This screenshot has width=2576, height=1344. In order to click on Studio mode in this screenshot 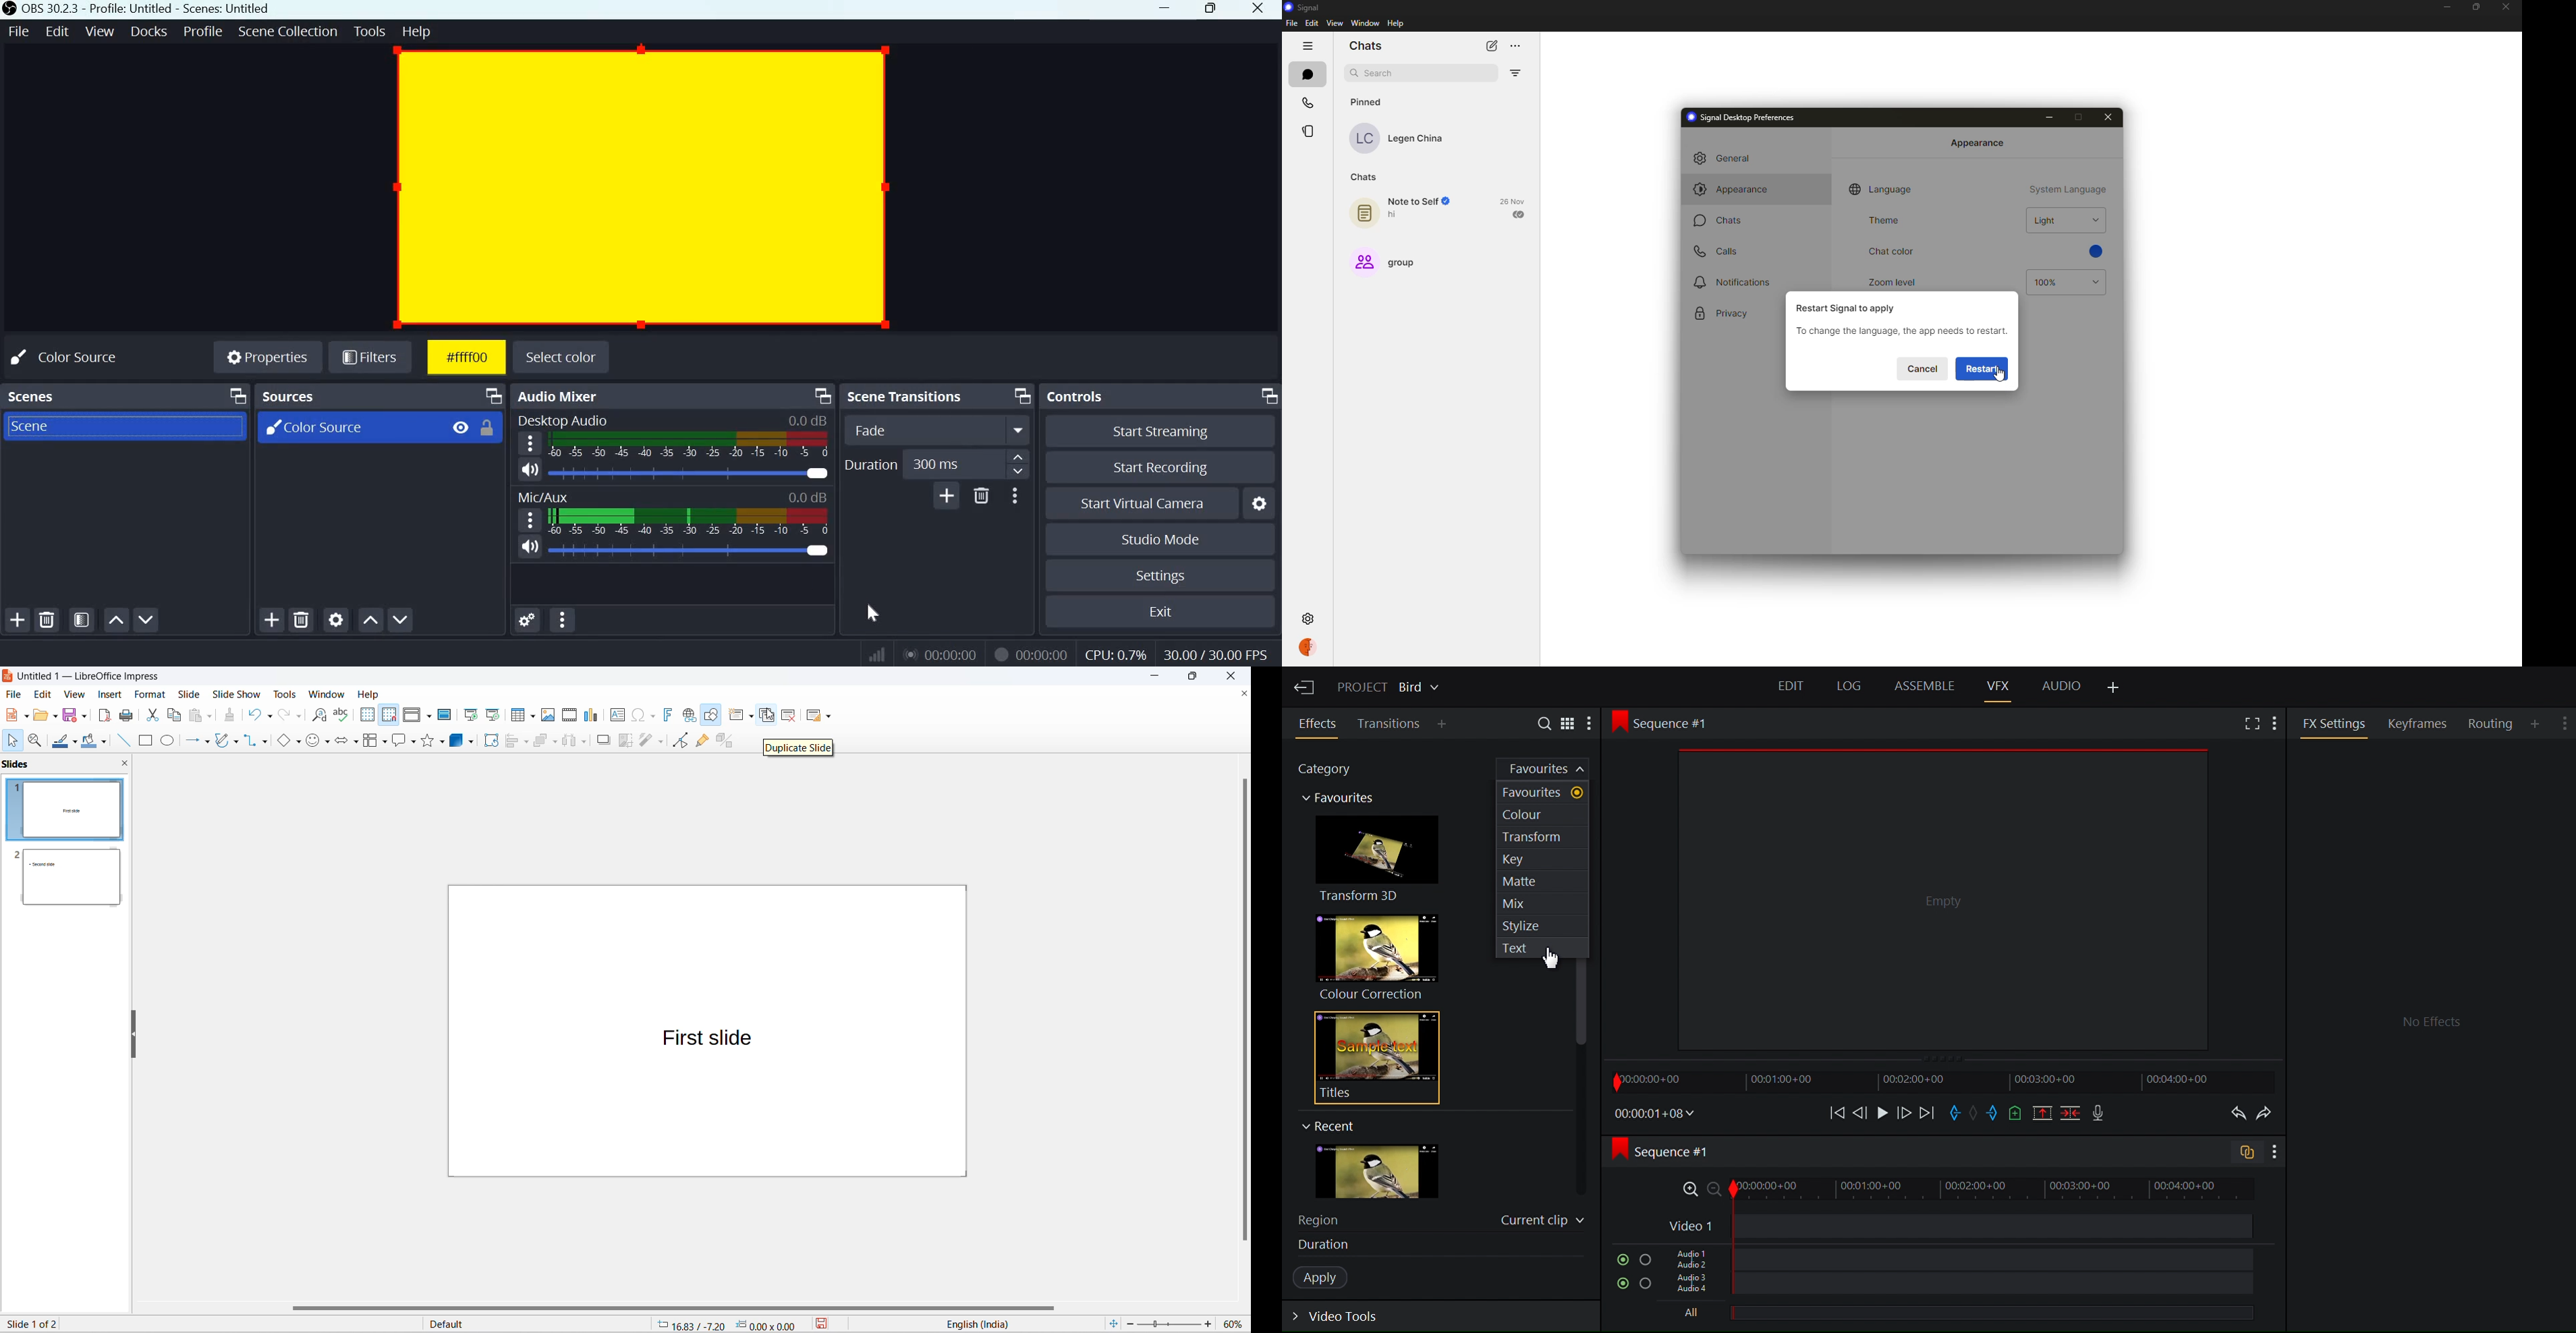, I will do `click(1159, 539)`.